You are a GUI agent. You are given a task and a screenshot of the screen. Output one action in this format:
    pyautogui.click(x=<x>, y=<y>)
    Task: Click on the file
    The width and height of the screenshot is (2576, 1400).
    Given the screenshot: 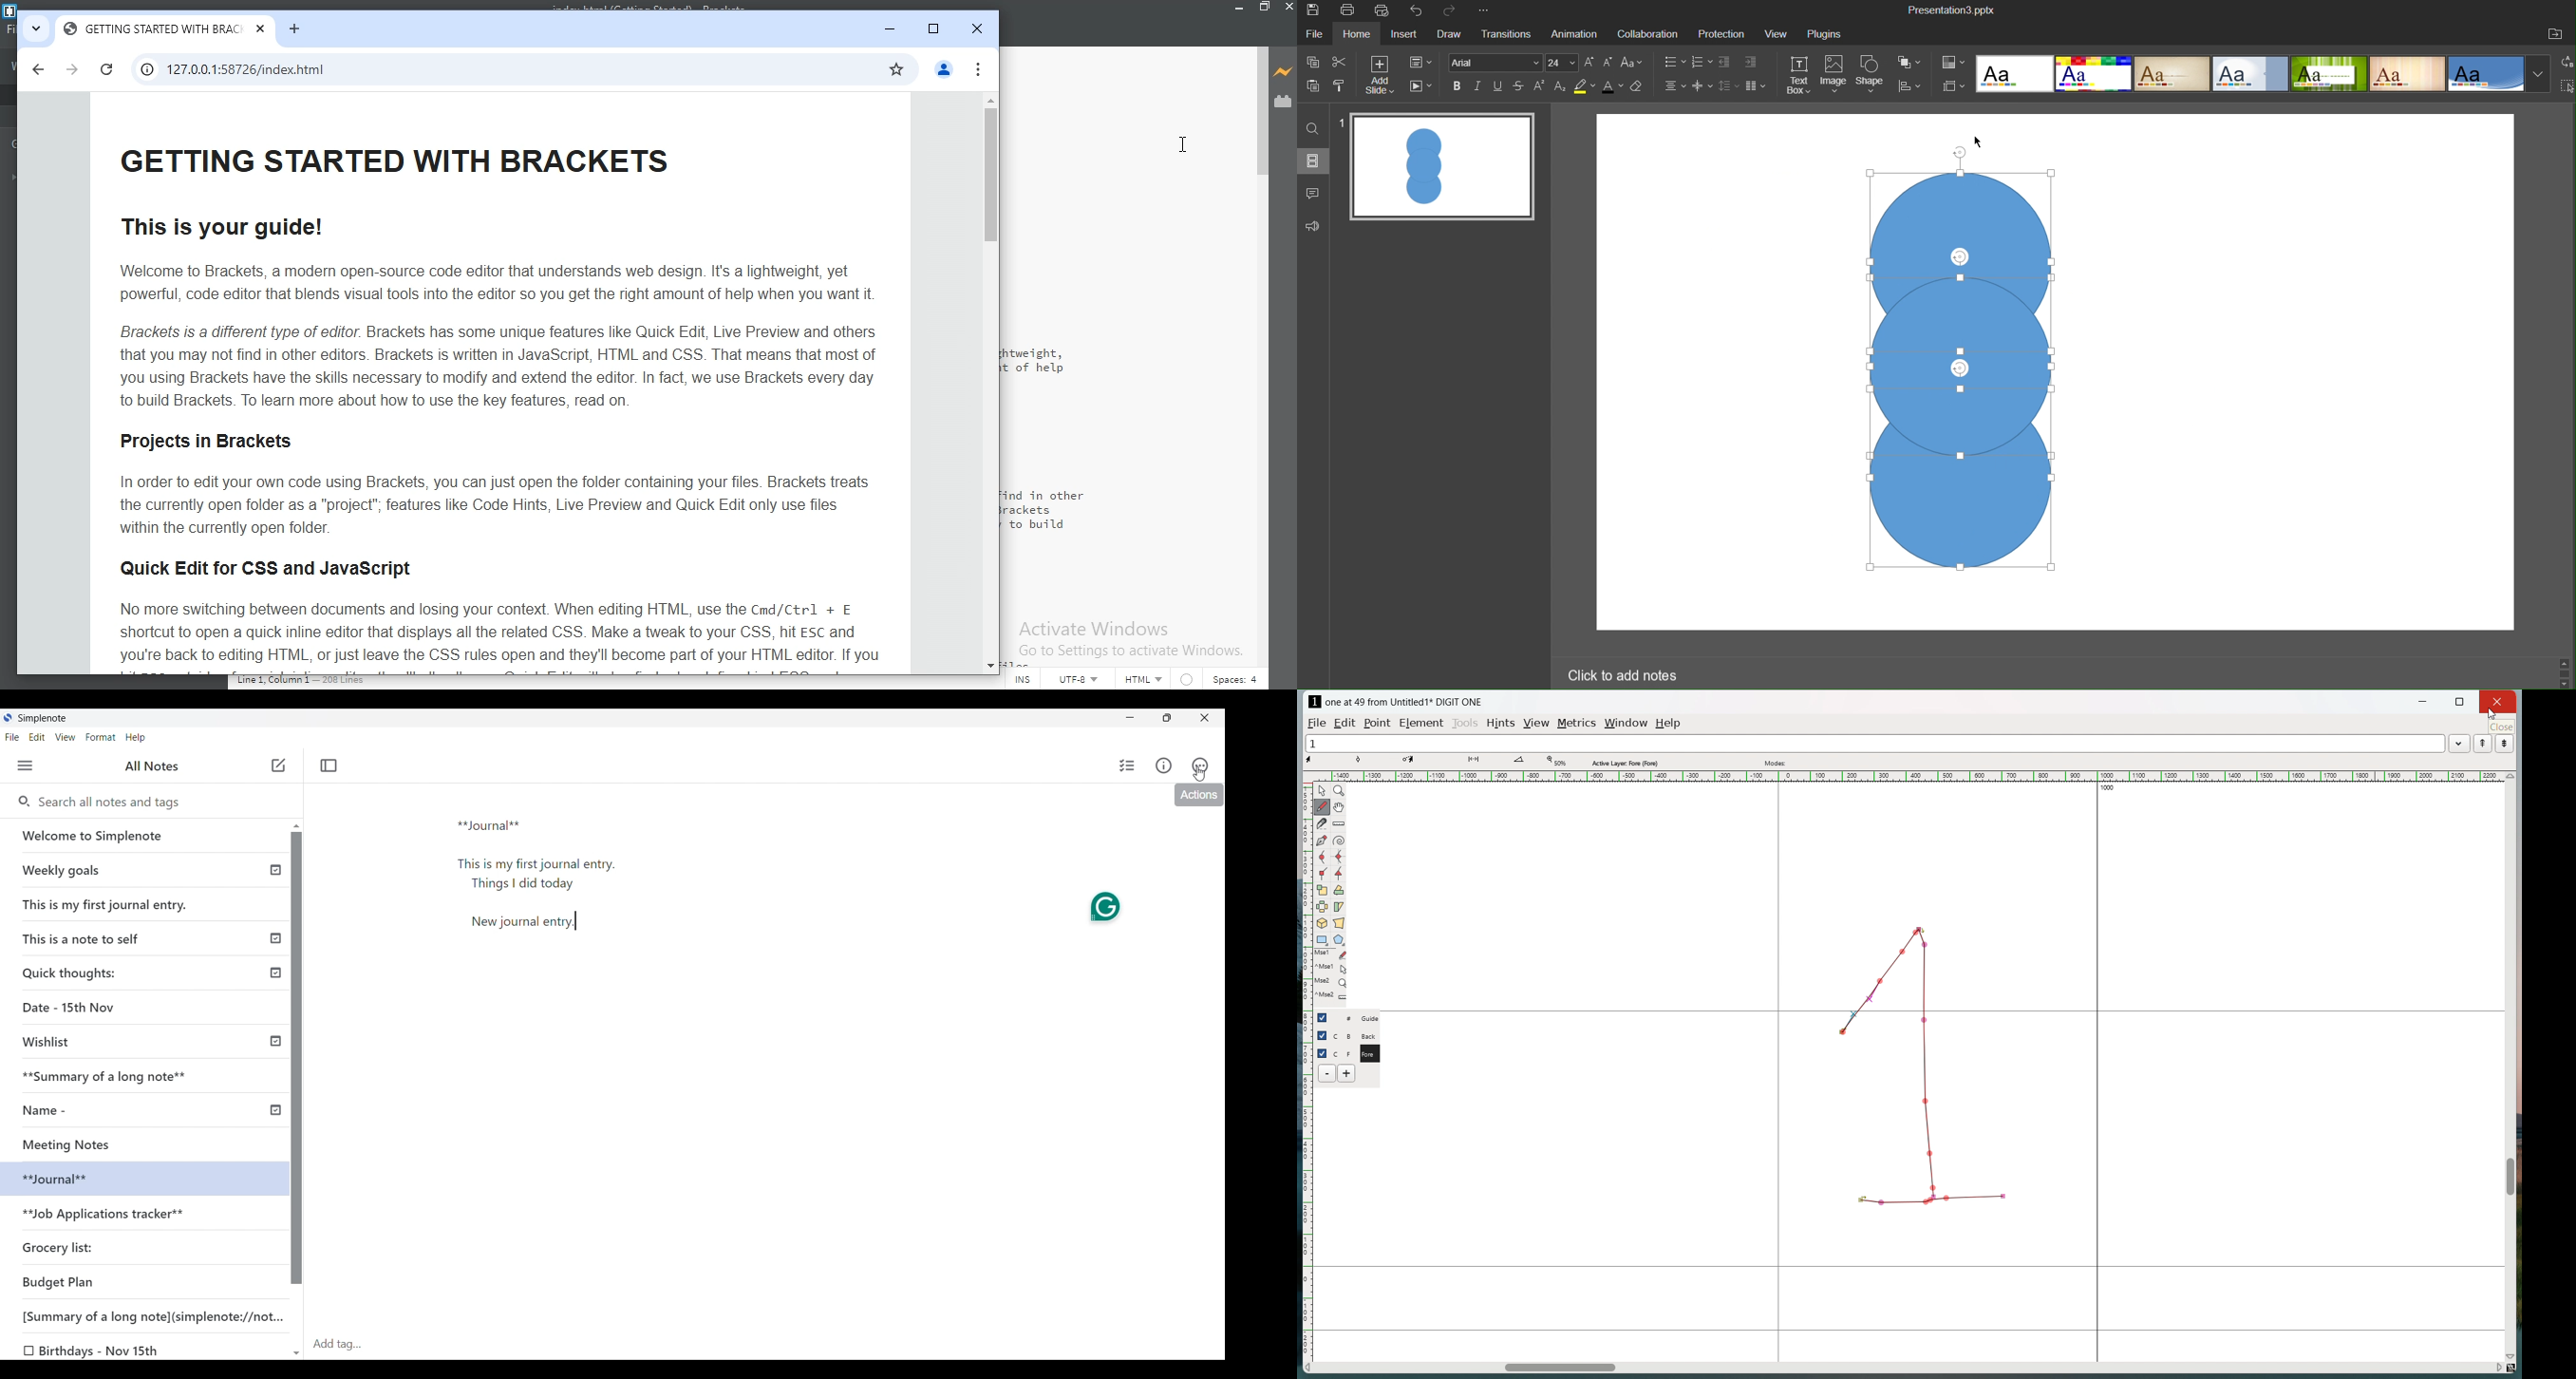 What is the action you would take?
    pyautogui.click(x=1317, y=722)
    